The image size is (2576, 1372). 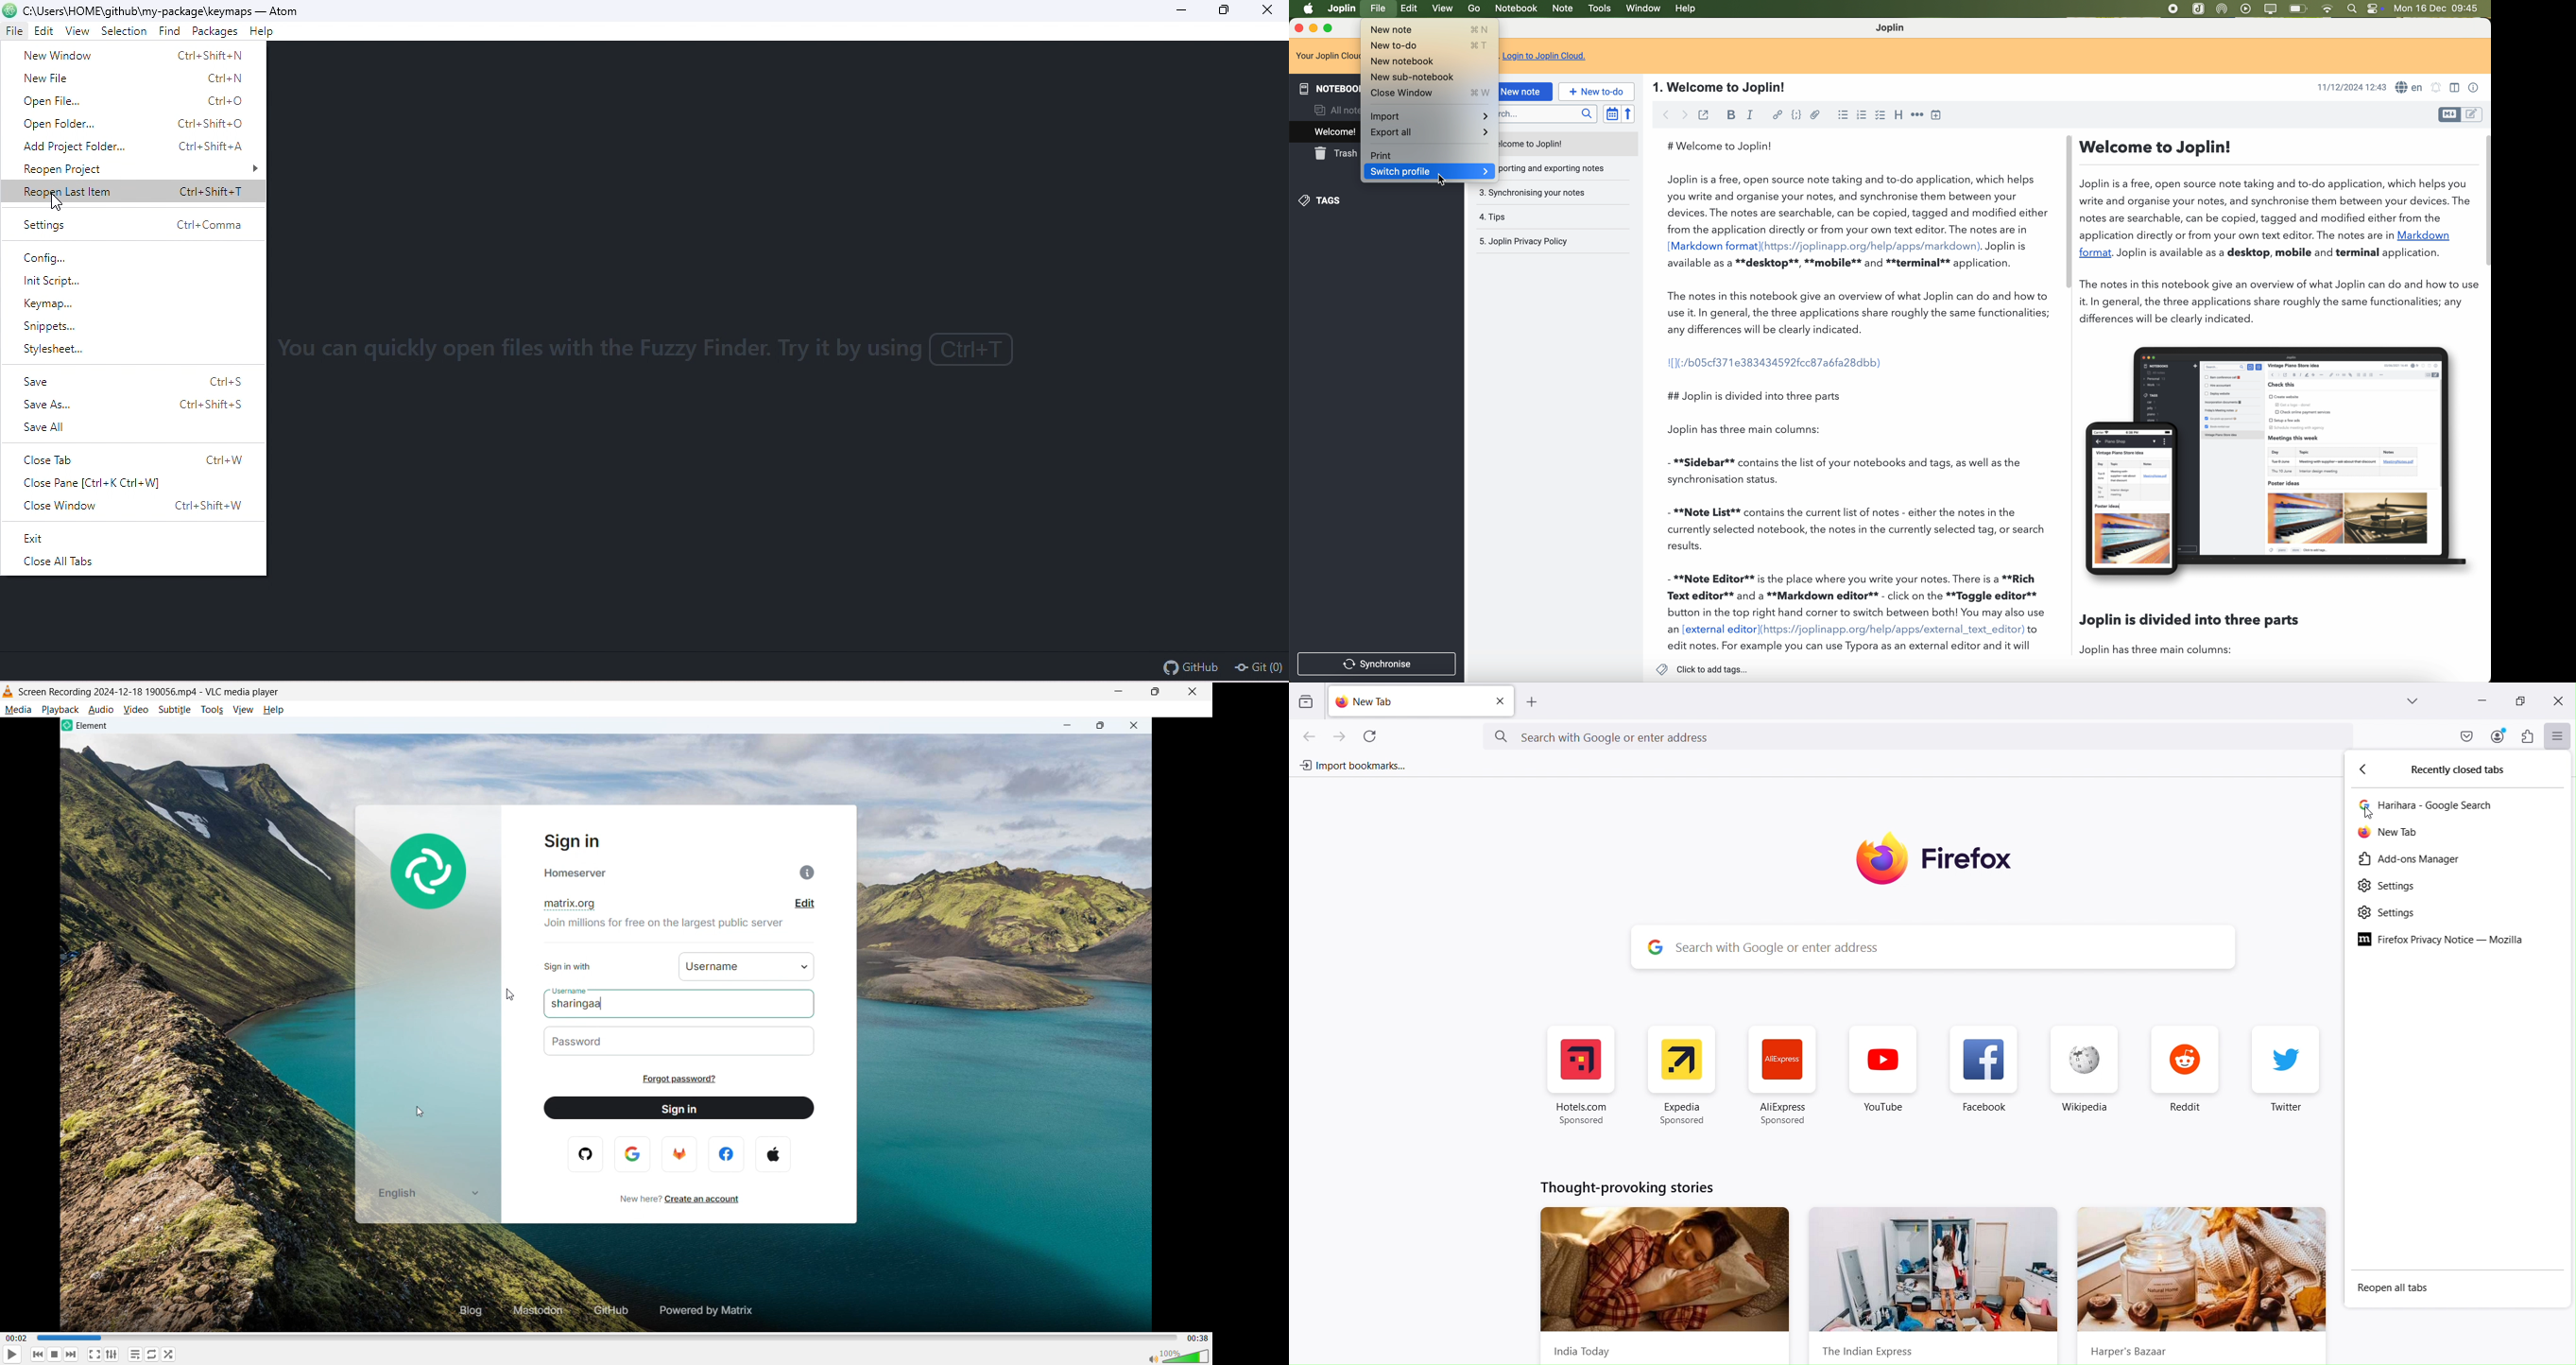 What do you see at coordinates (1725, 87) in the screenshot?
I see `1. Welcome to Joplin!` at bounding box center [1725, 87].